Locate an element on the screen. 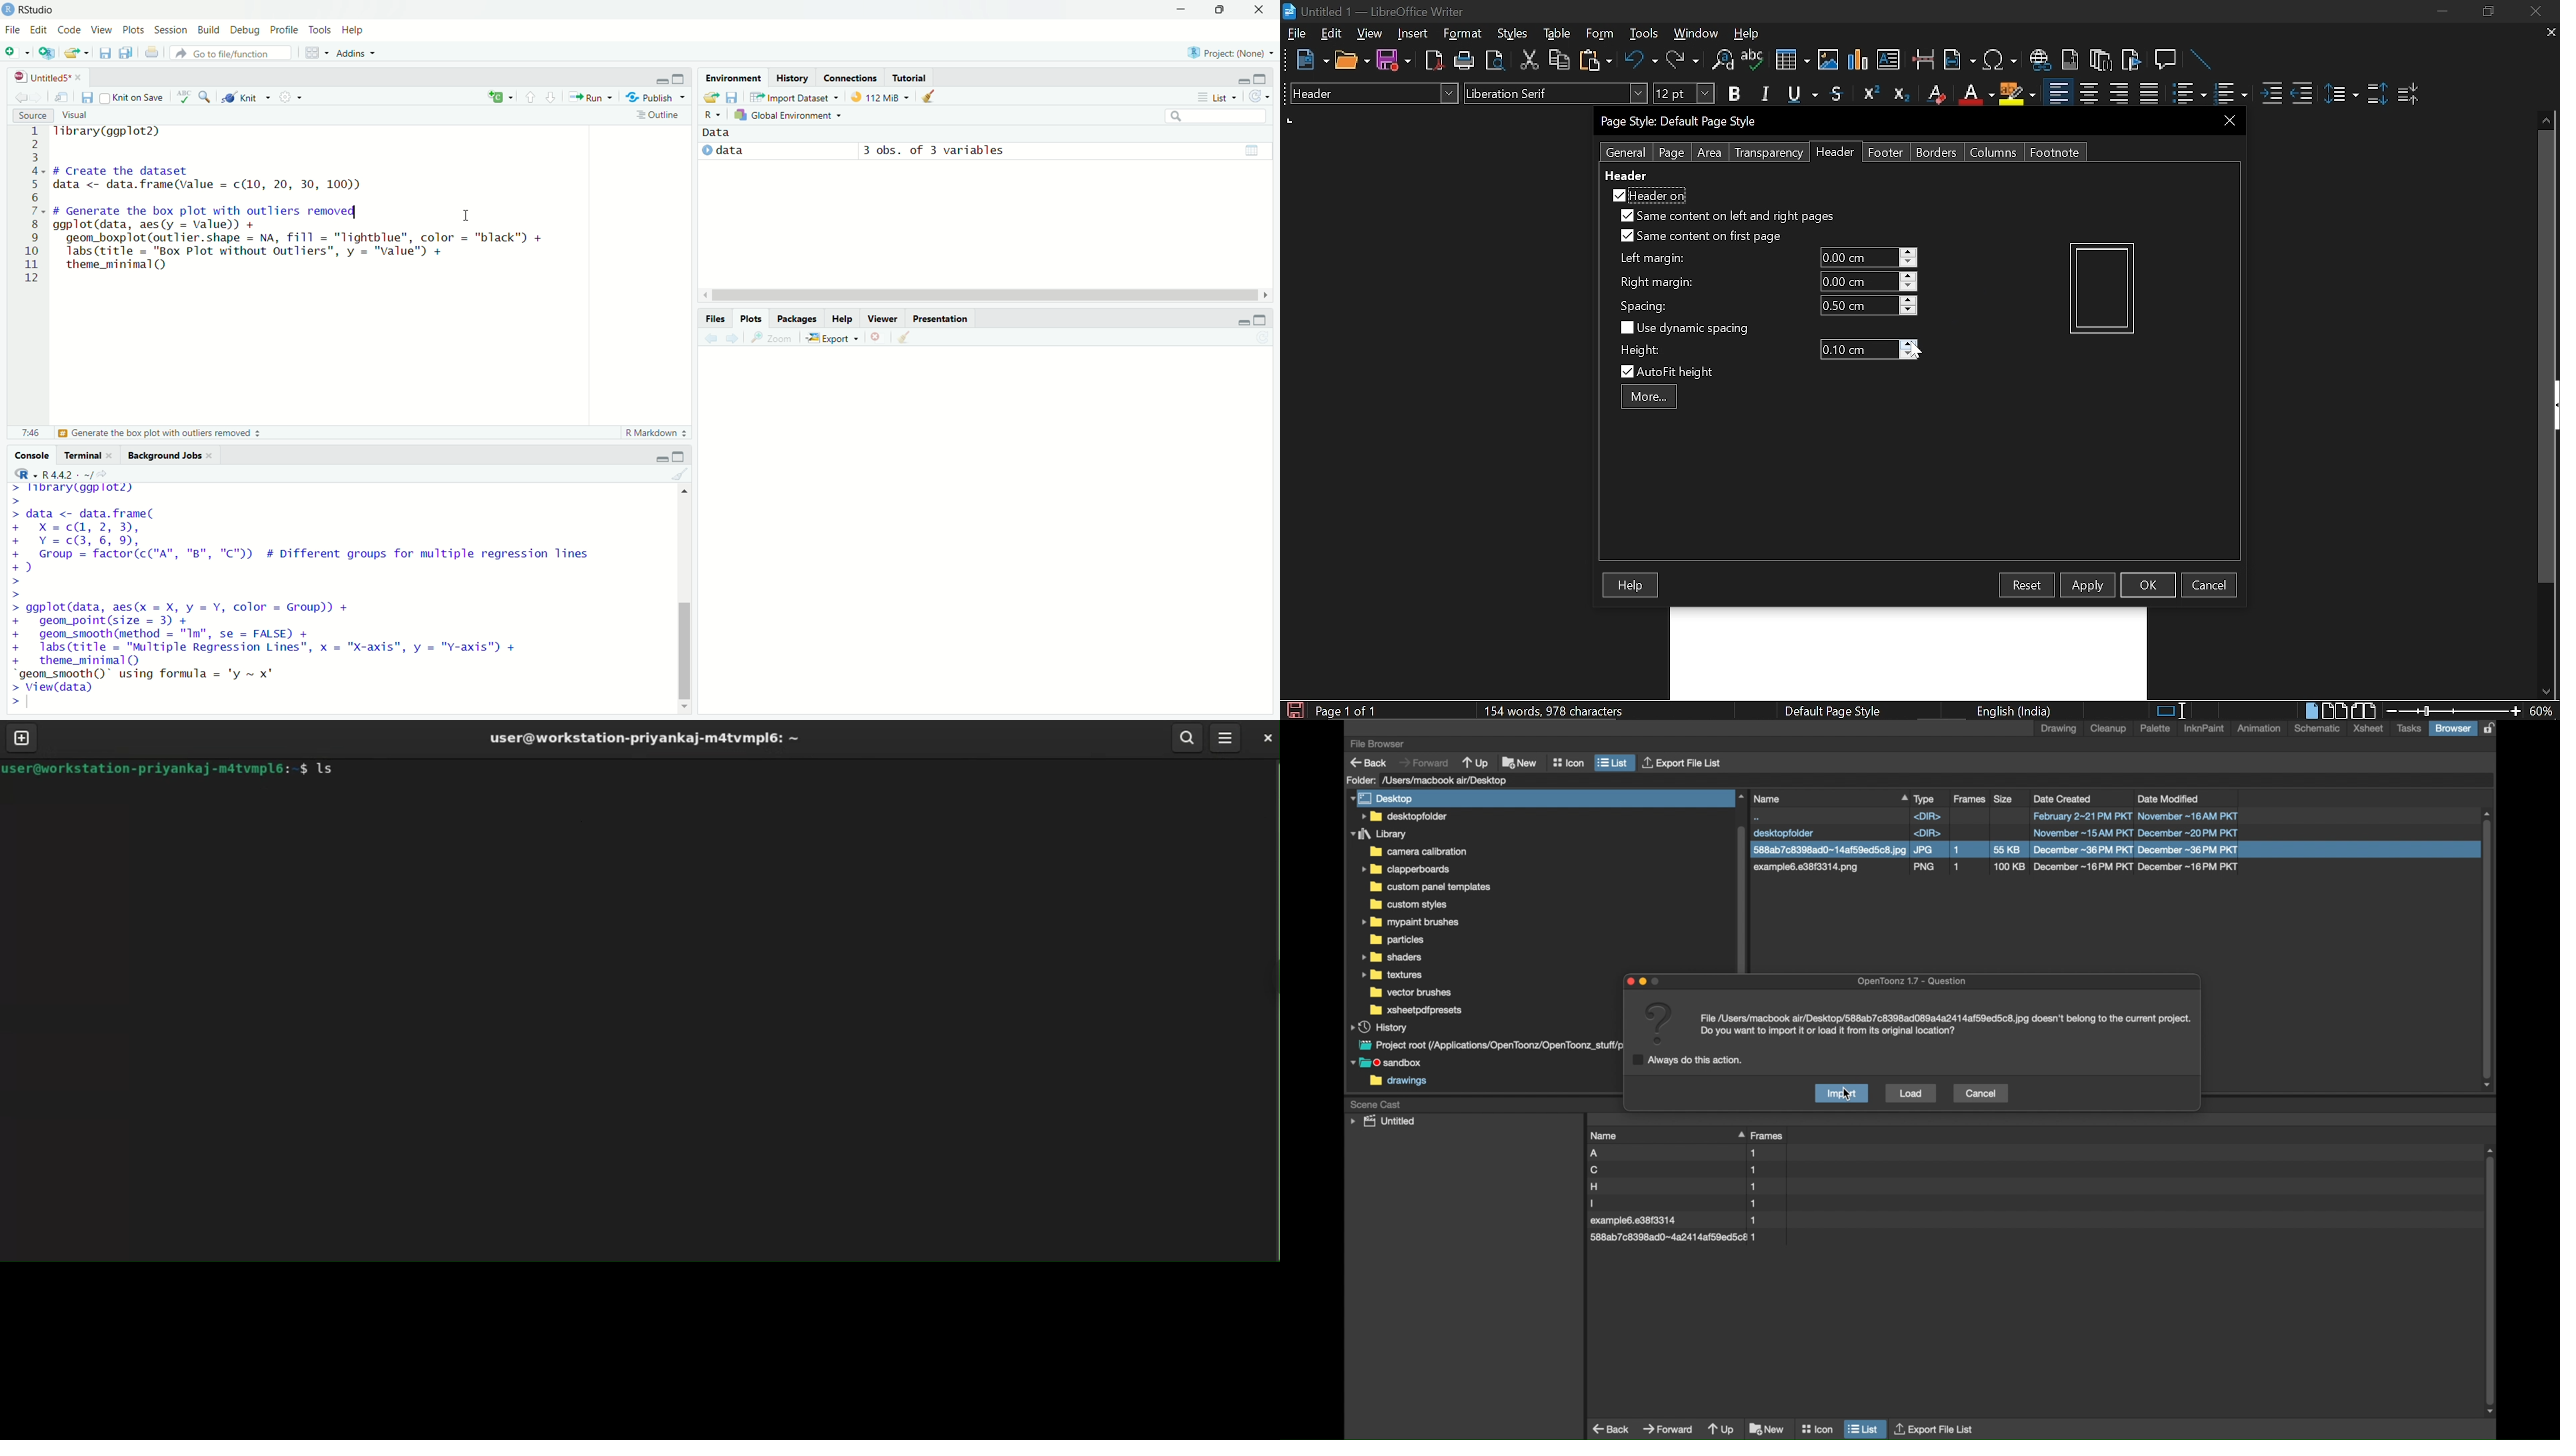  downward is located at coordinates (555, 98).